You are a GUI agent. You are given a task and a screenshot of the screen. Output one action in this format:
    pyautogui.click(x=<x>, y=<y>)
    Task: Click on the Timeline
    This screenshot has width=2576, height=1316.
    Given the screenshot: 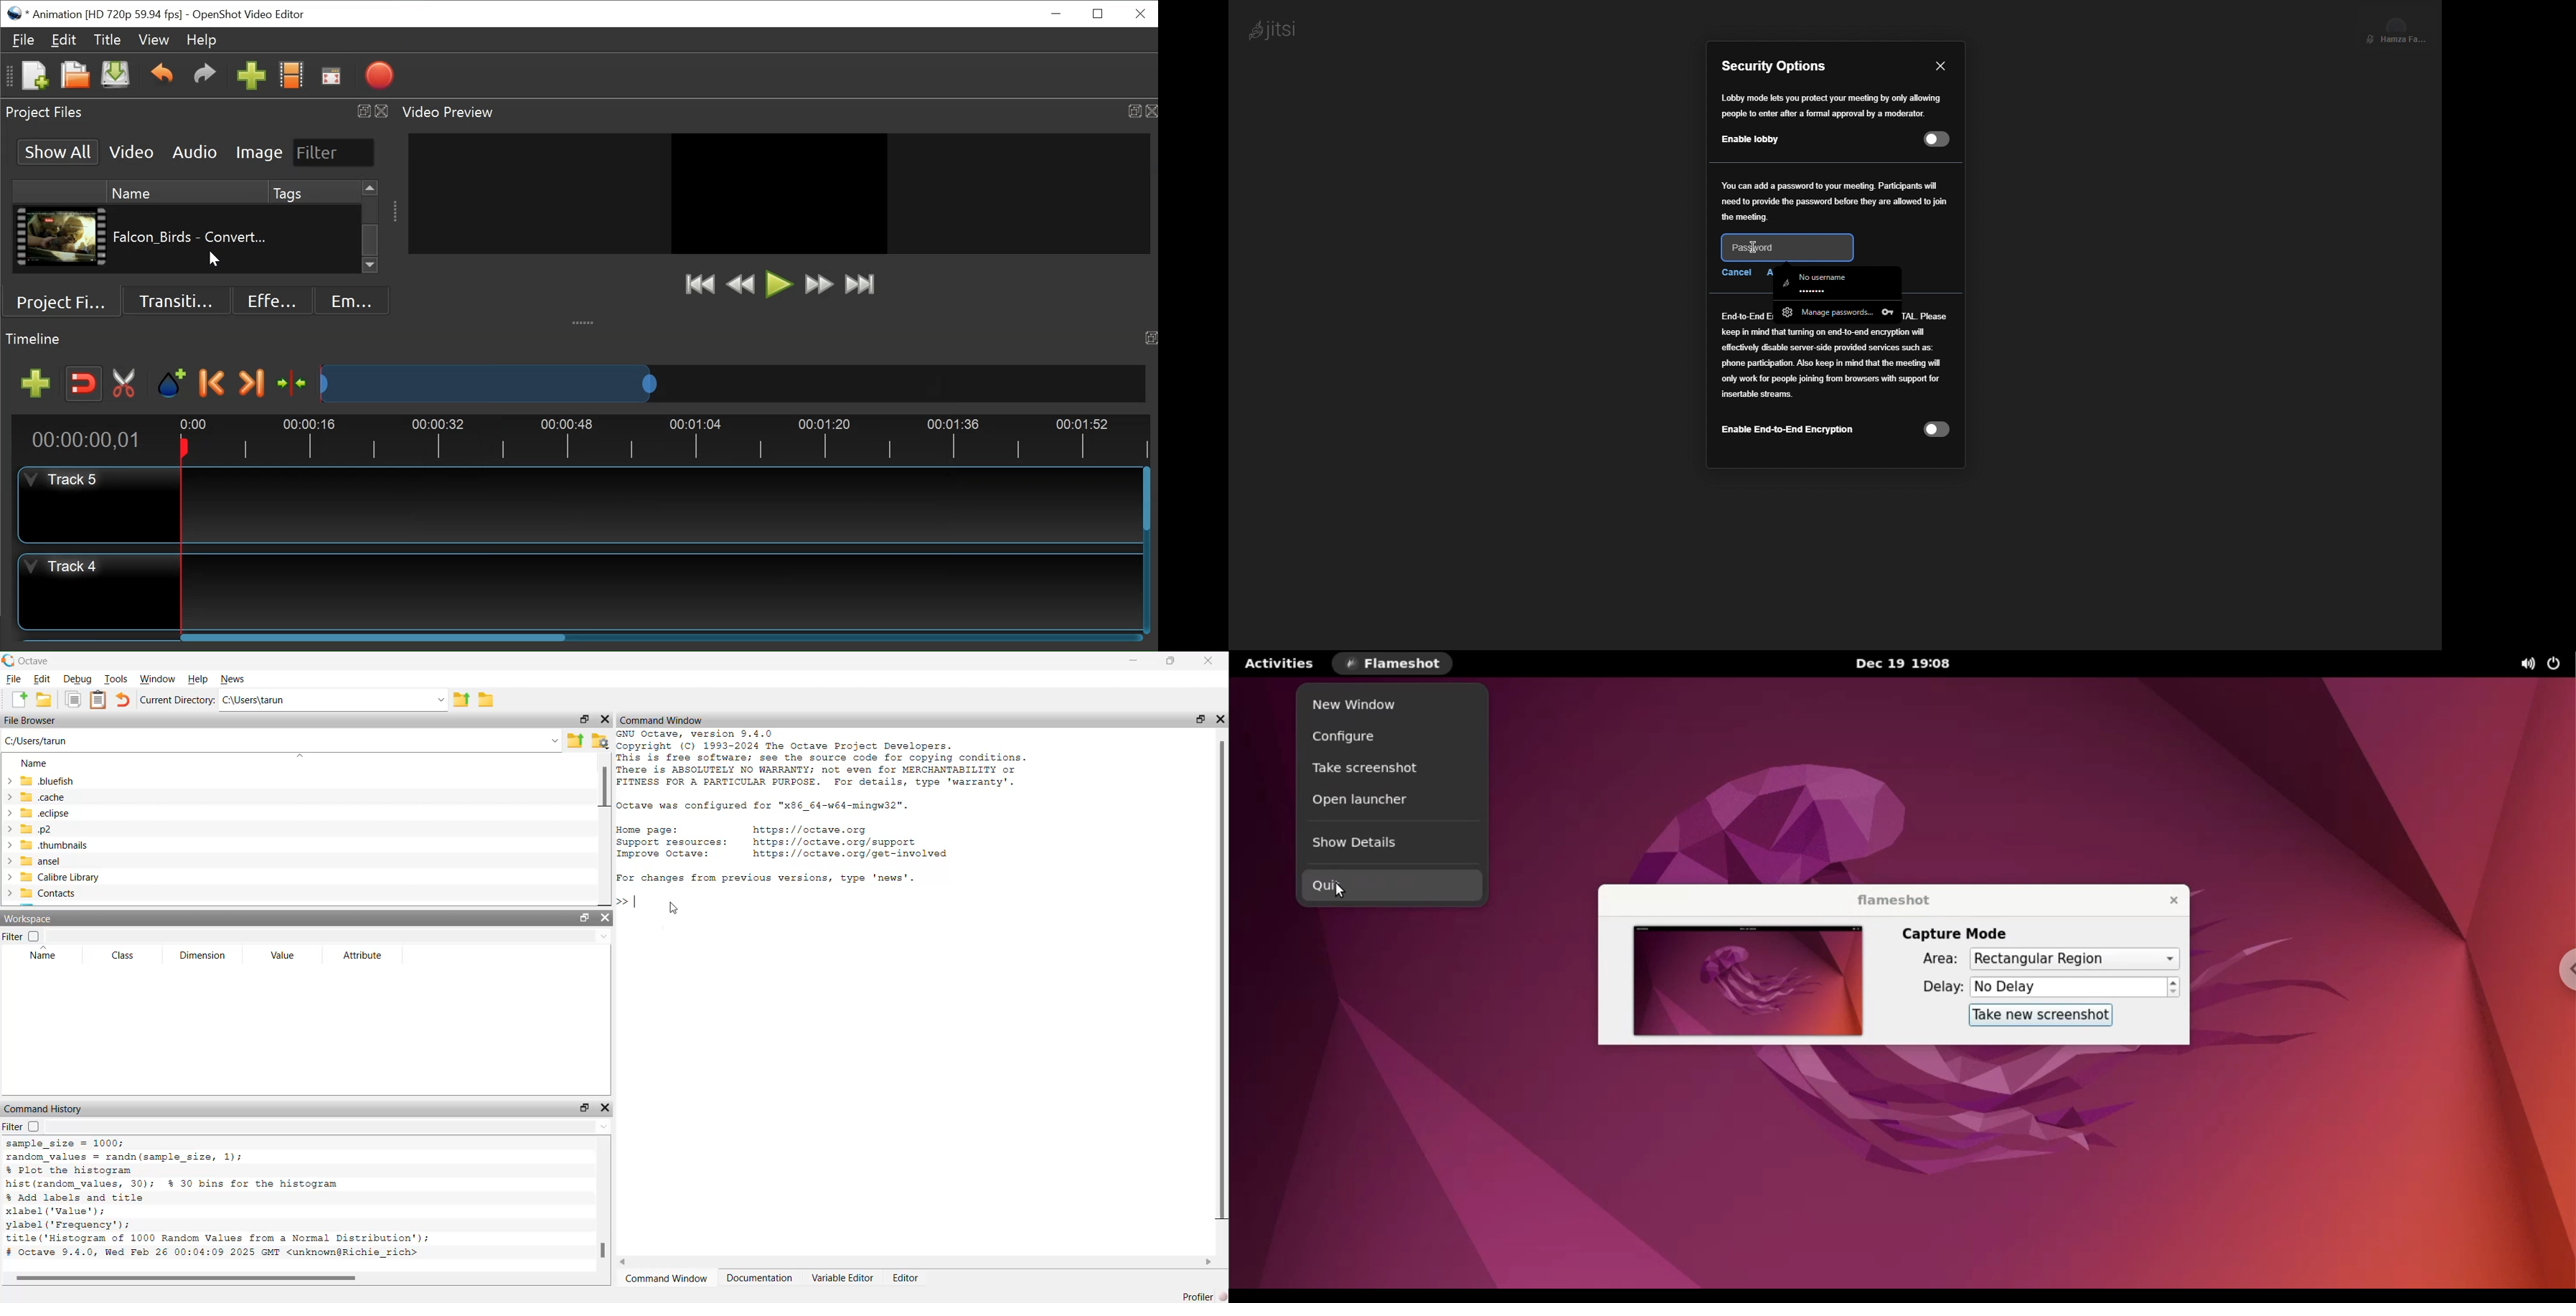 What is the action you would take?
    pyautogui.click(x=657, y=439)
    